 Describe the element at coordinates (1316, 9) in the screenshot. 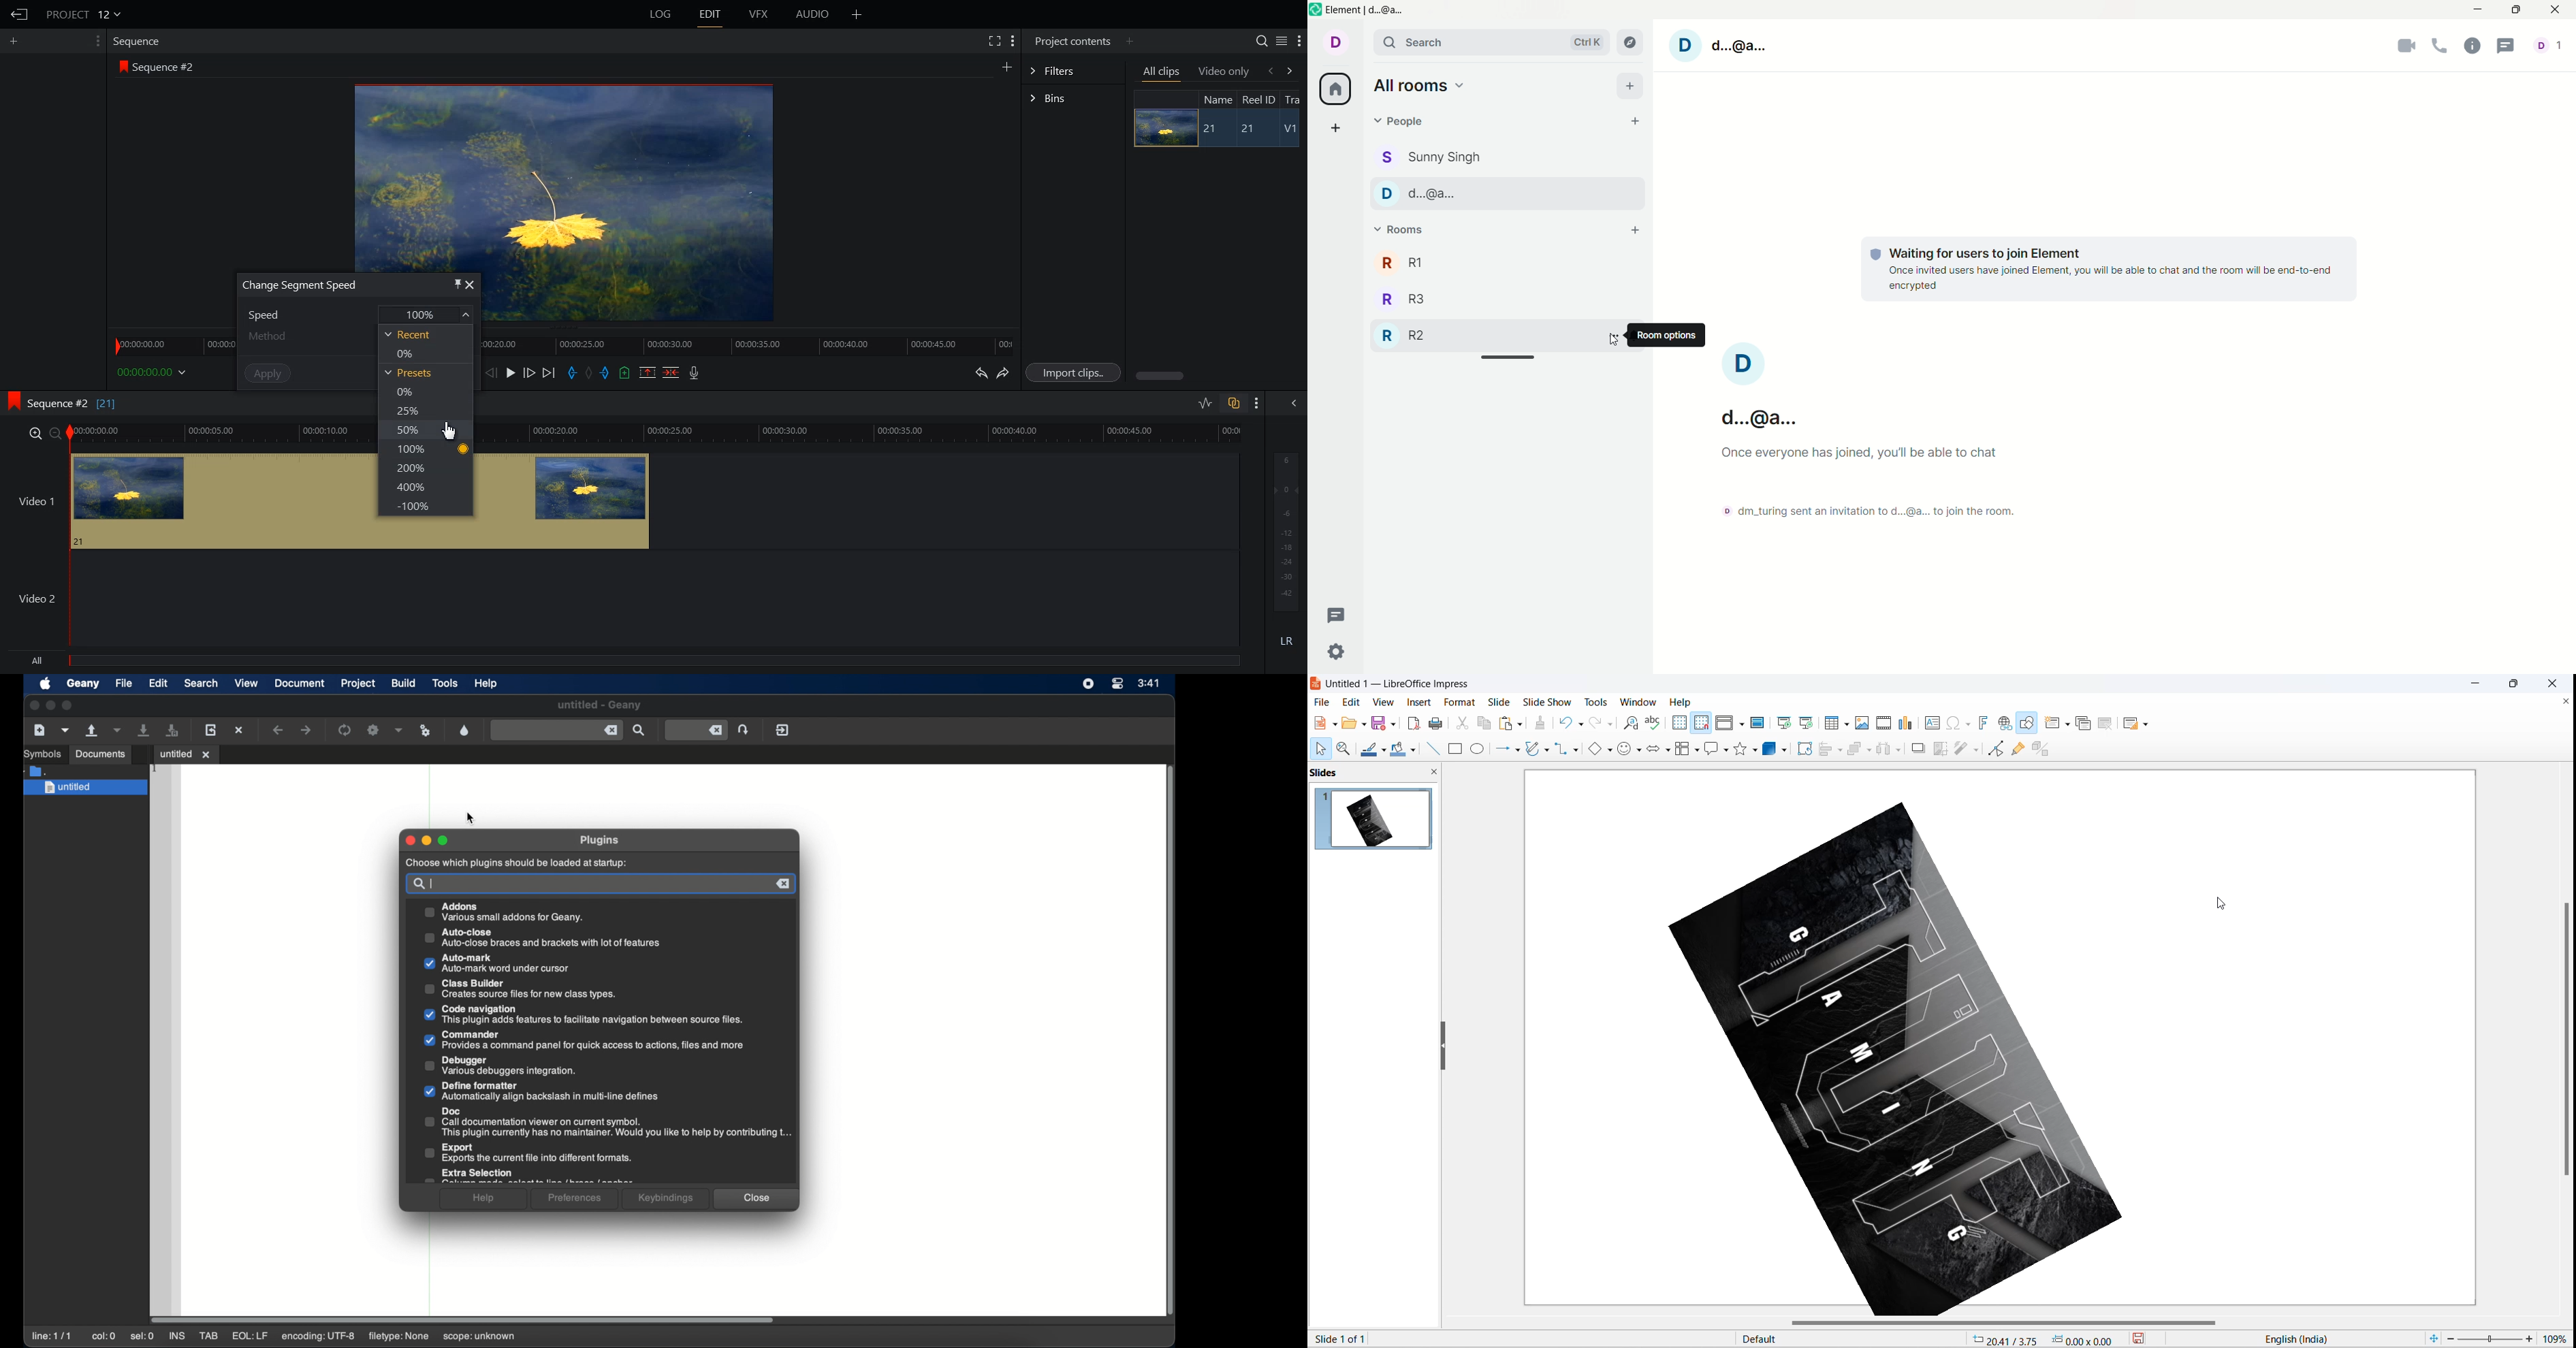

I see `Element logo` at that location.